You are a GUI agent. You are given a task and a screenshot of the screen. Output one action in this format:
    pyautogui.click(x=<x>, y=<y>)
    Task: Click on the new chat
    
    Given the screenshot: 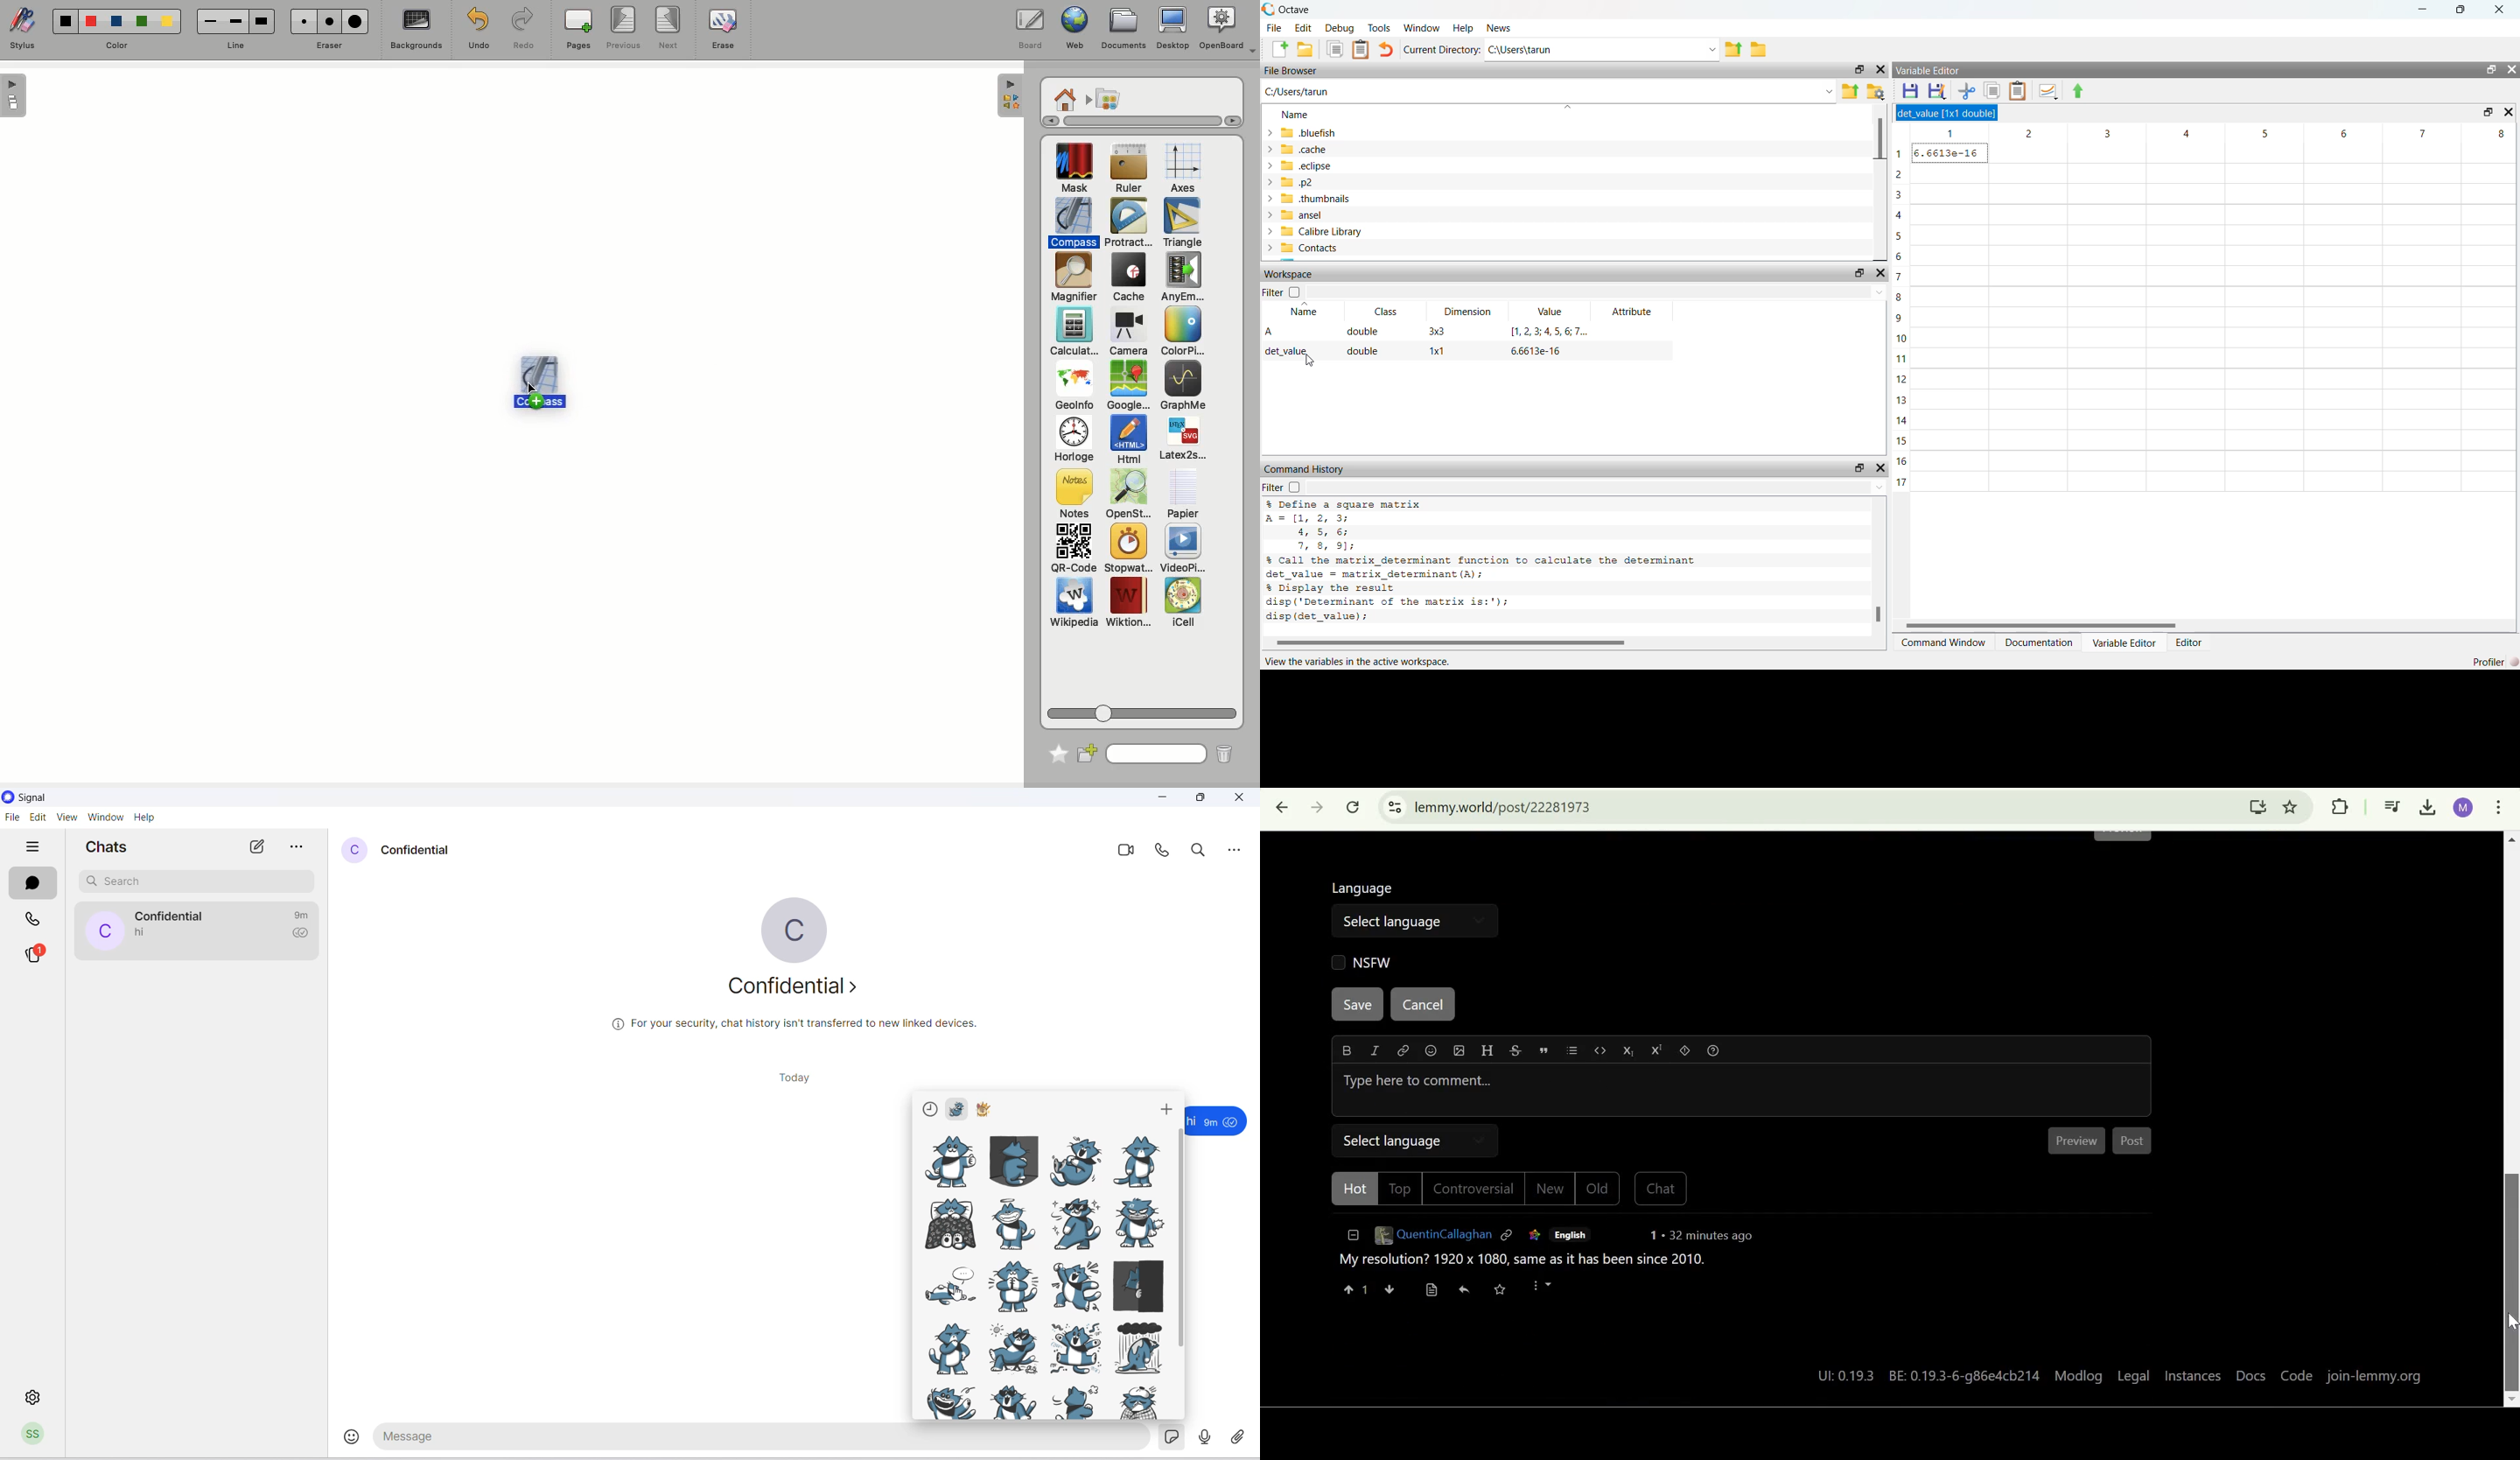 What is the action you would take?
    pyautogui.click(x=257, y=848)
    